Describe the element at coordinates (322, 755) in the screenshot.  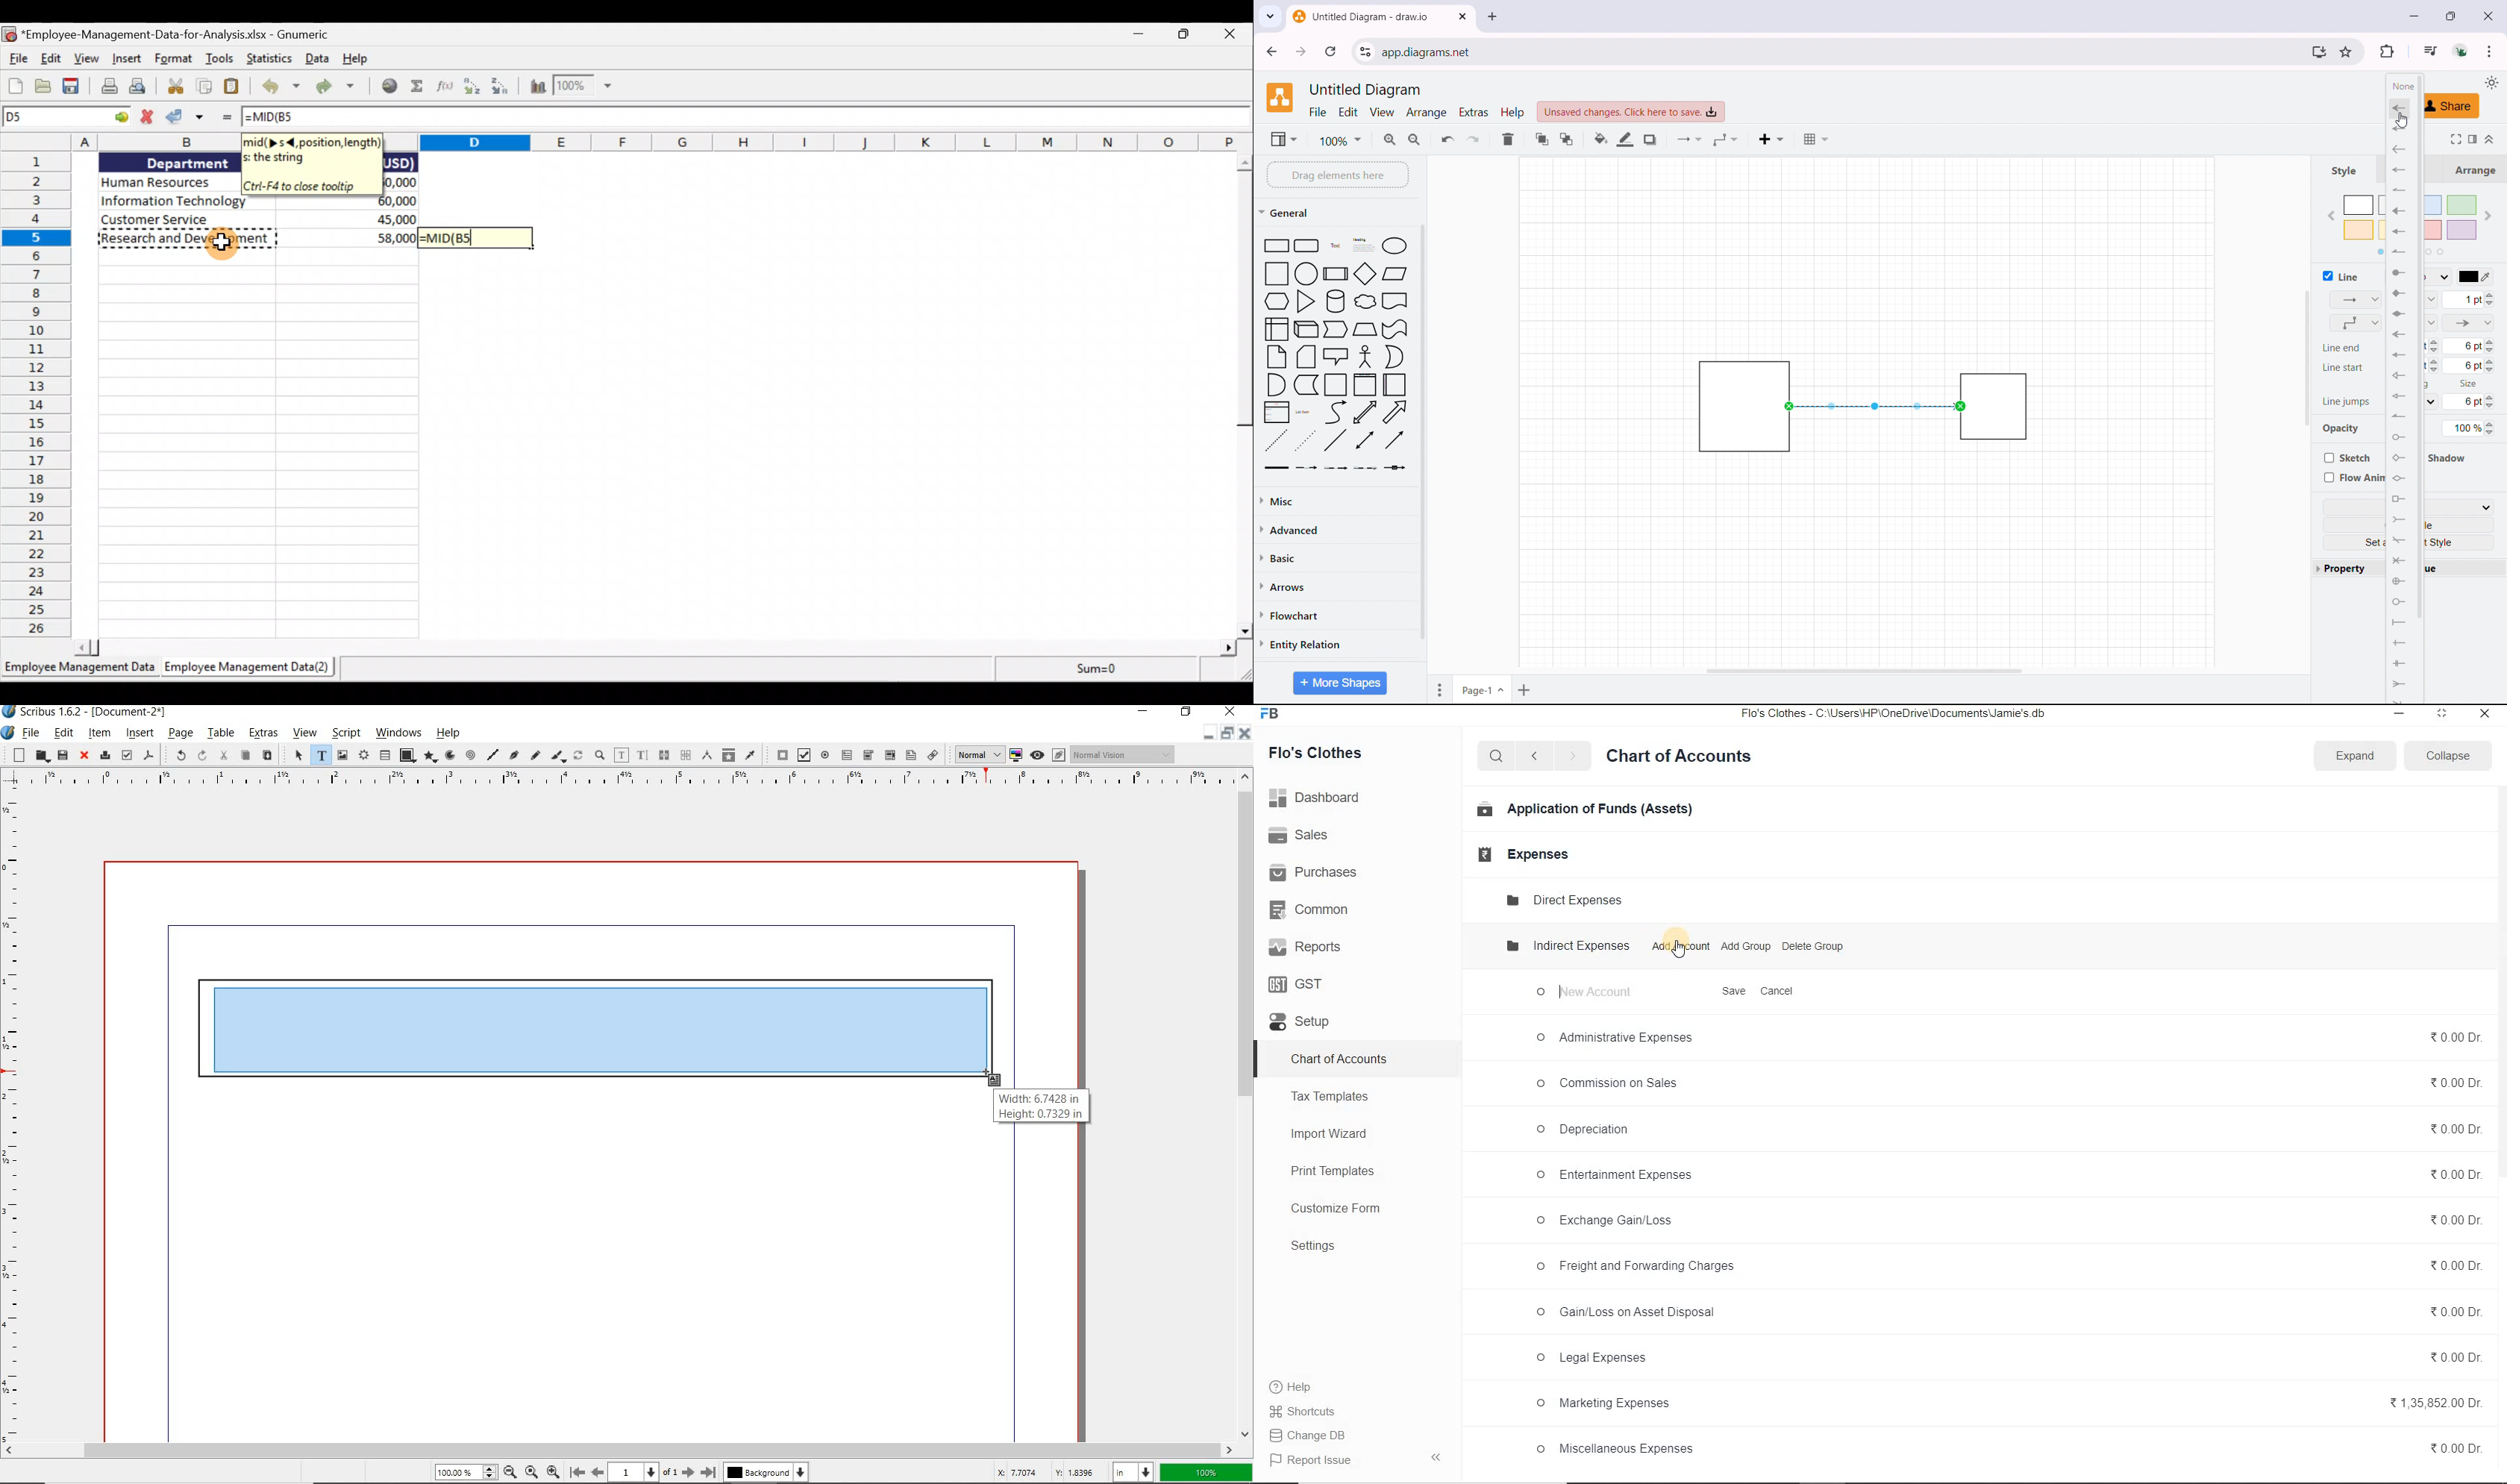
I see `text frame` at that location.